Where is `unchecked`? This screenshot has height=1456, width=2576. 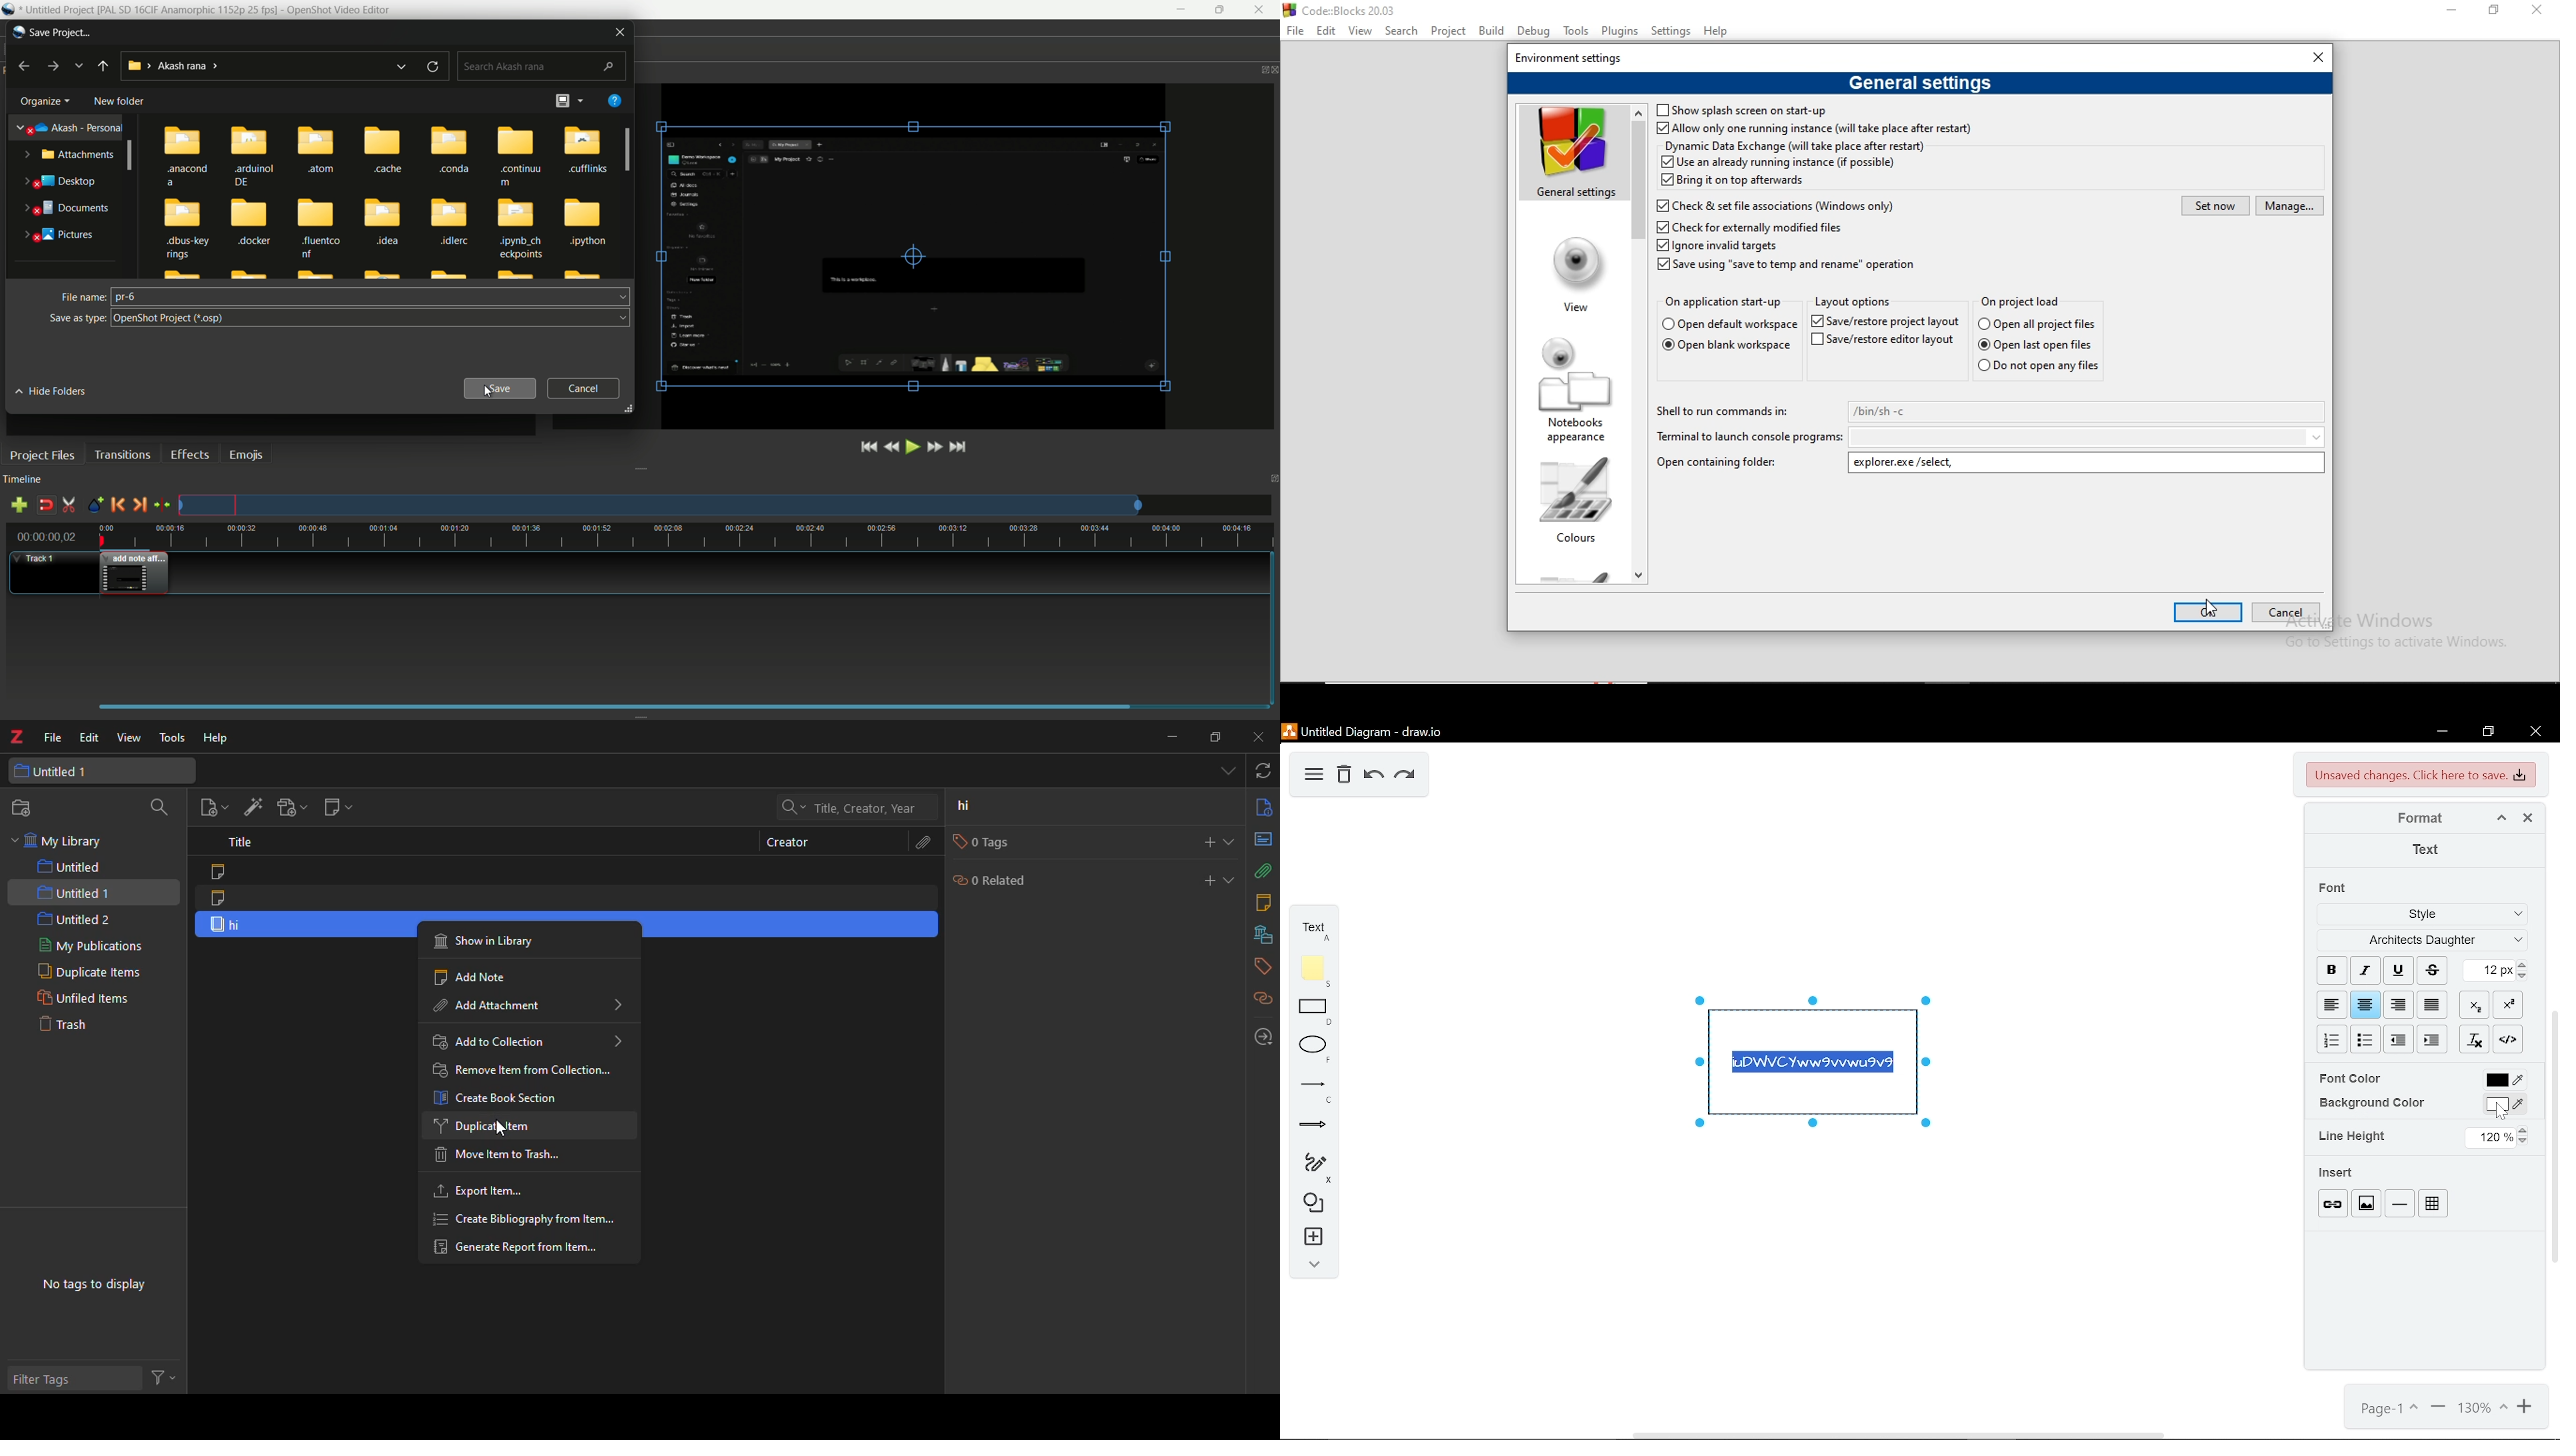
unchecked is located at coordinates (1662, 110).